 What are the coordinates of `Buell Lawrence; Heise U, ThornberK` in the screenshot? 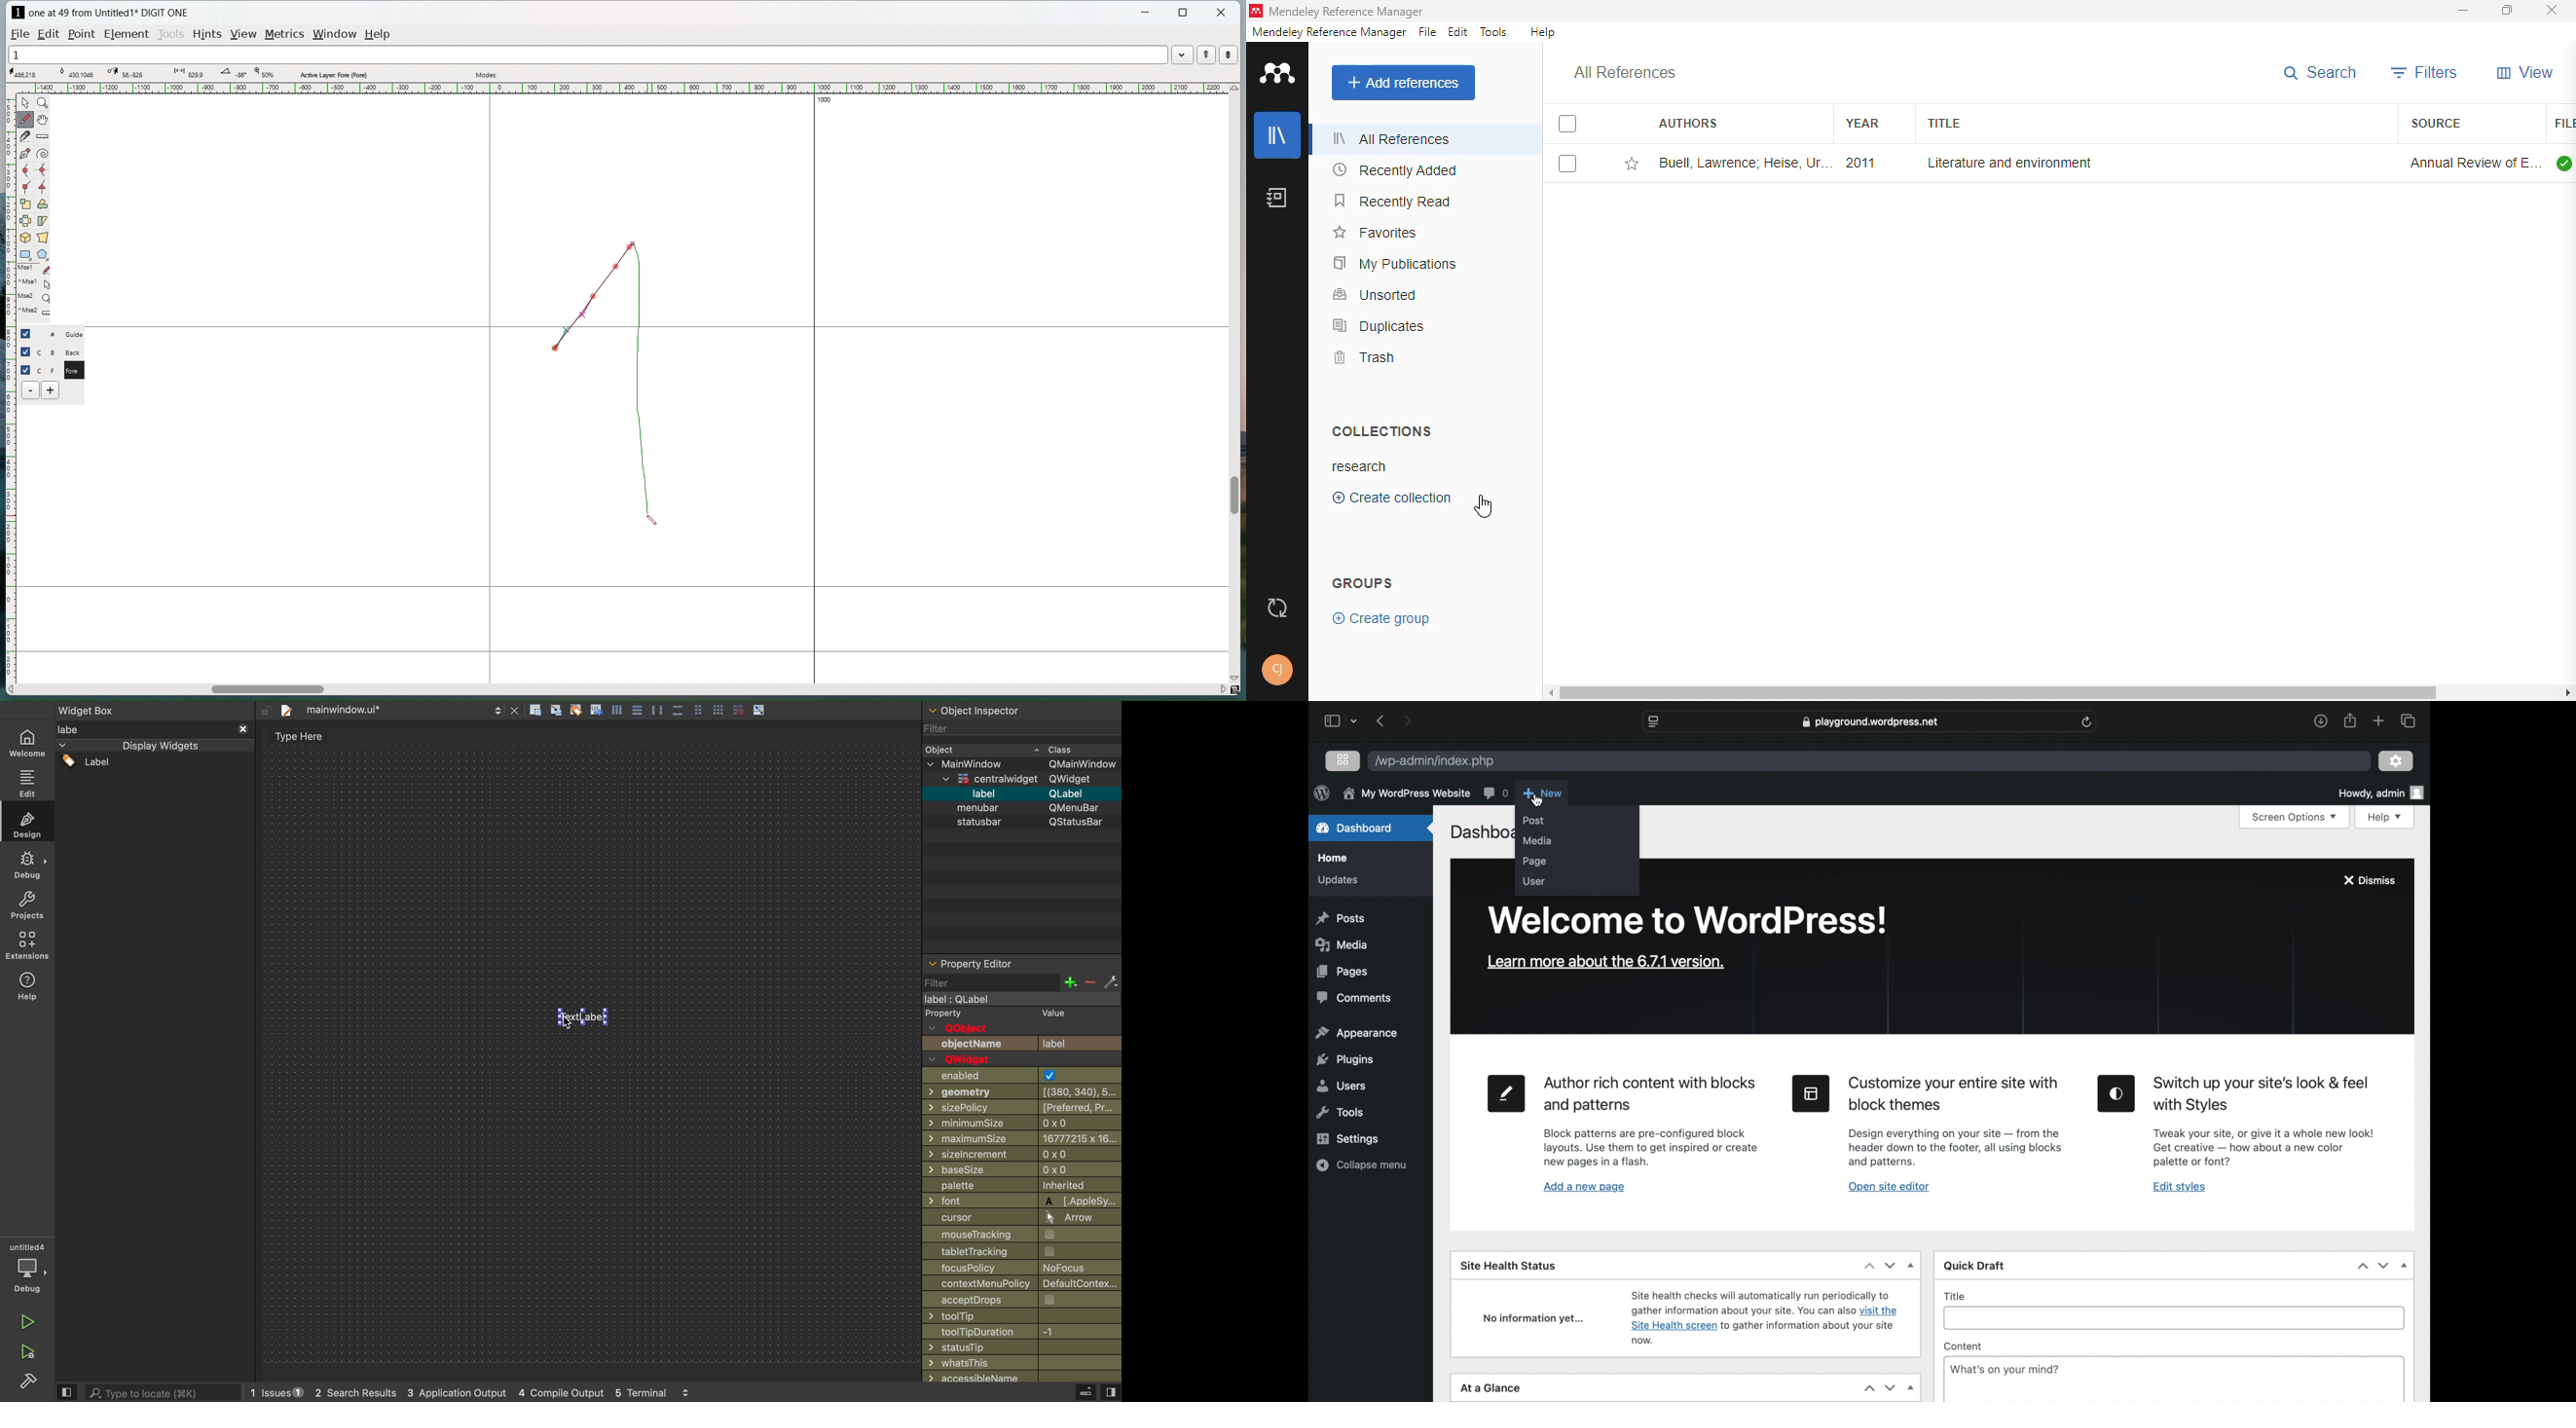 It's located at (1744, 163).